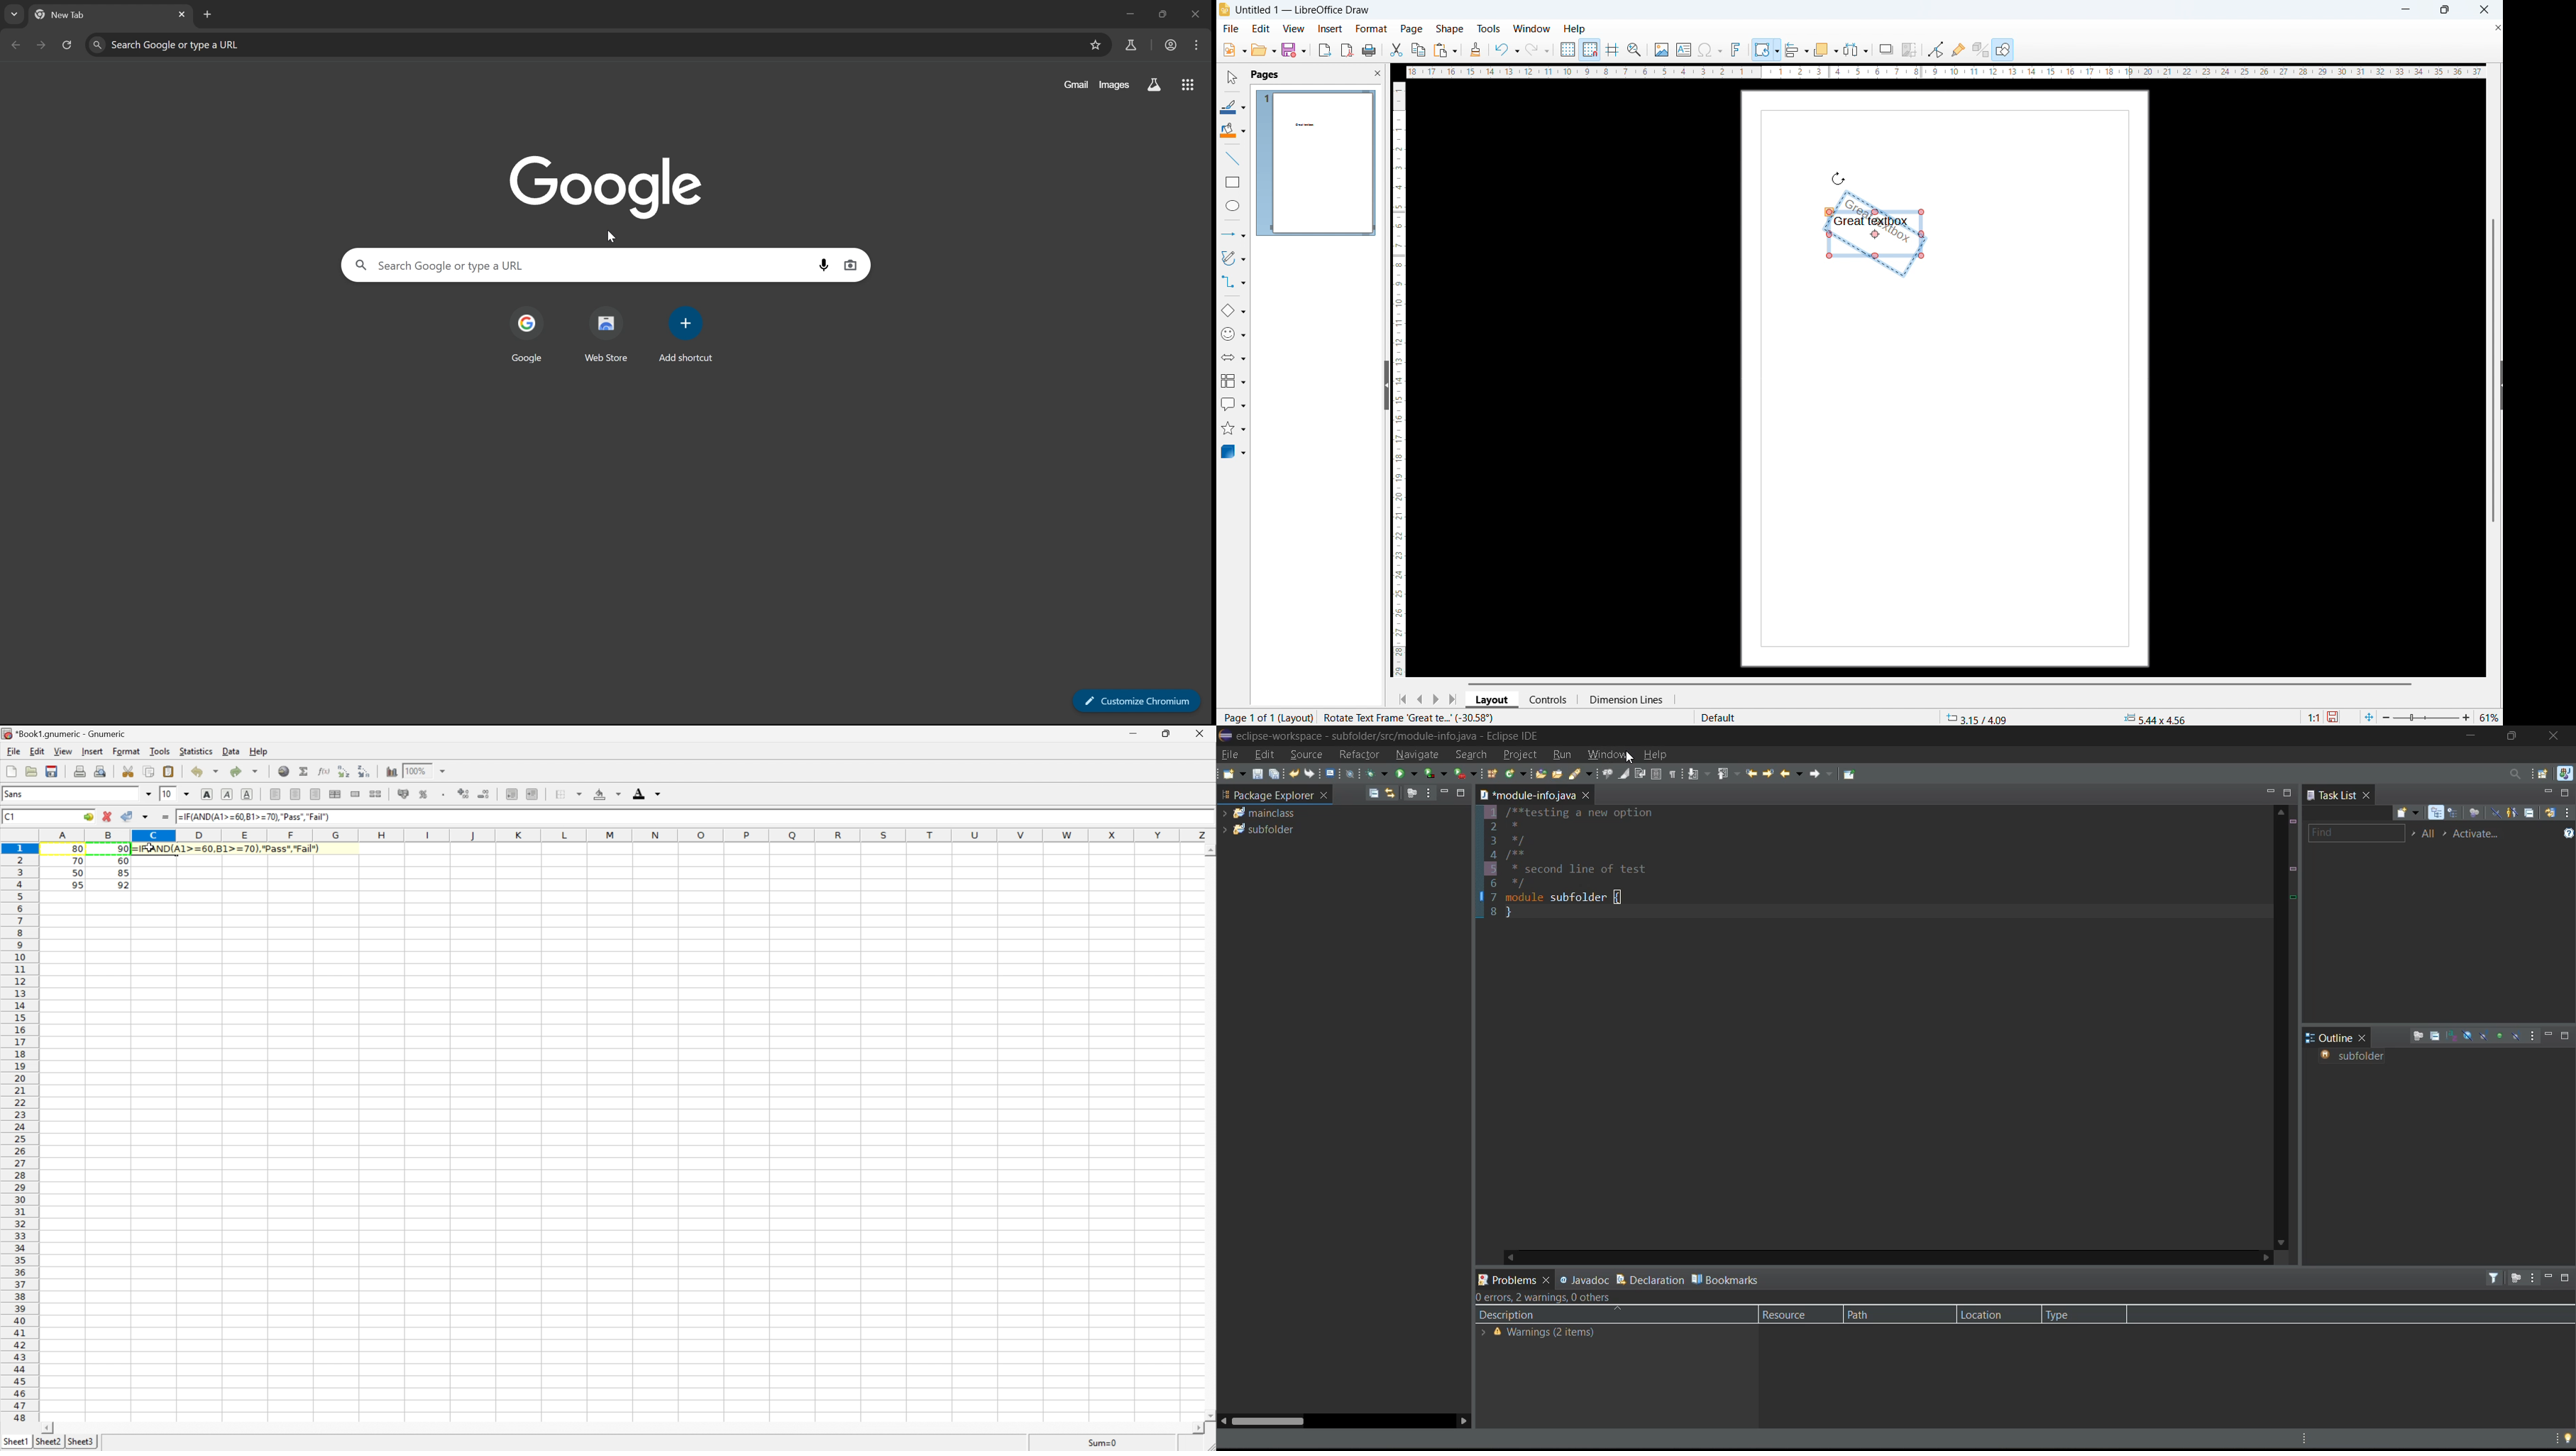 The width and height of the screenshot is (2576, 1456). Describe the element at coordinates (343, 771) in the screenshot. I see `Sort the selected region in ascending order based on the first column selected` at that location.